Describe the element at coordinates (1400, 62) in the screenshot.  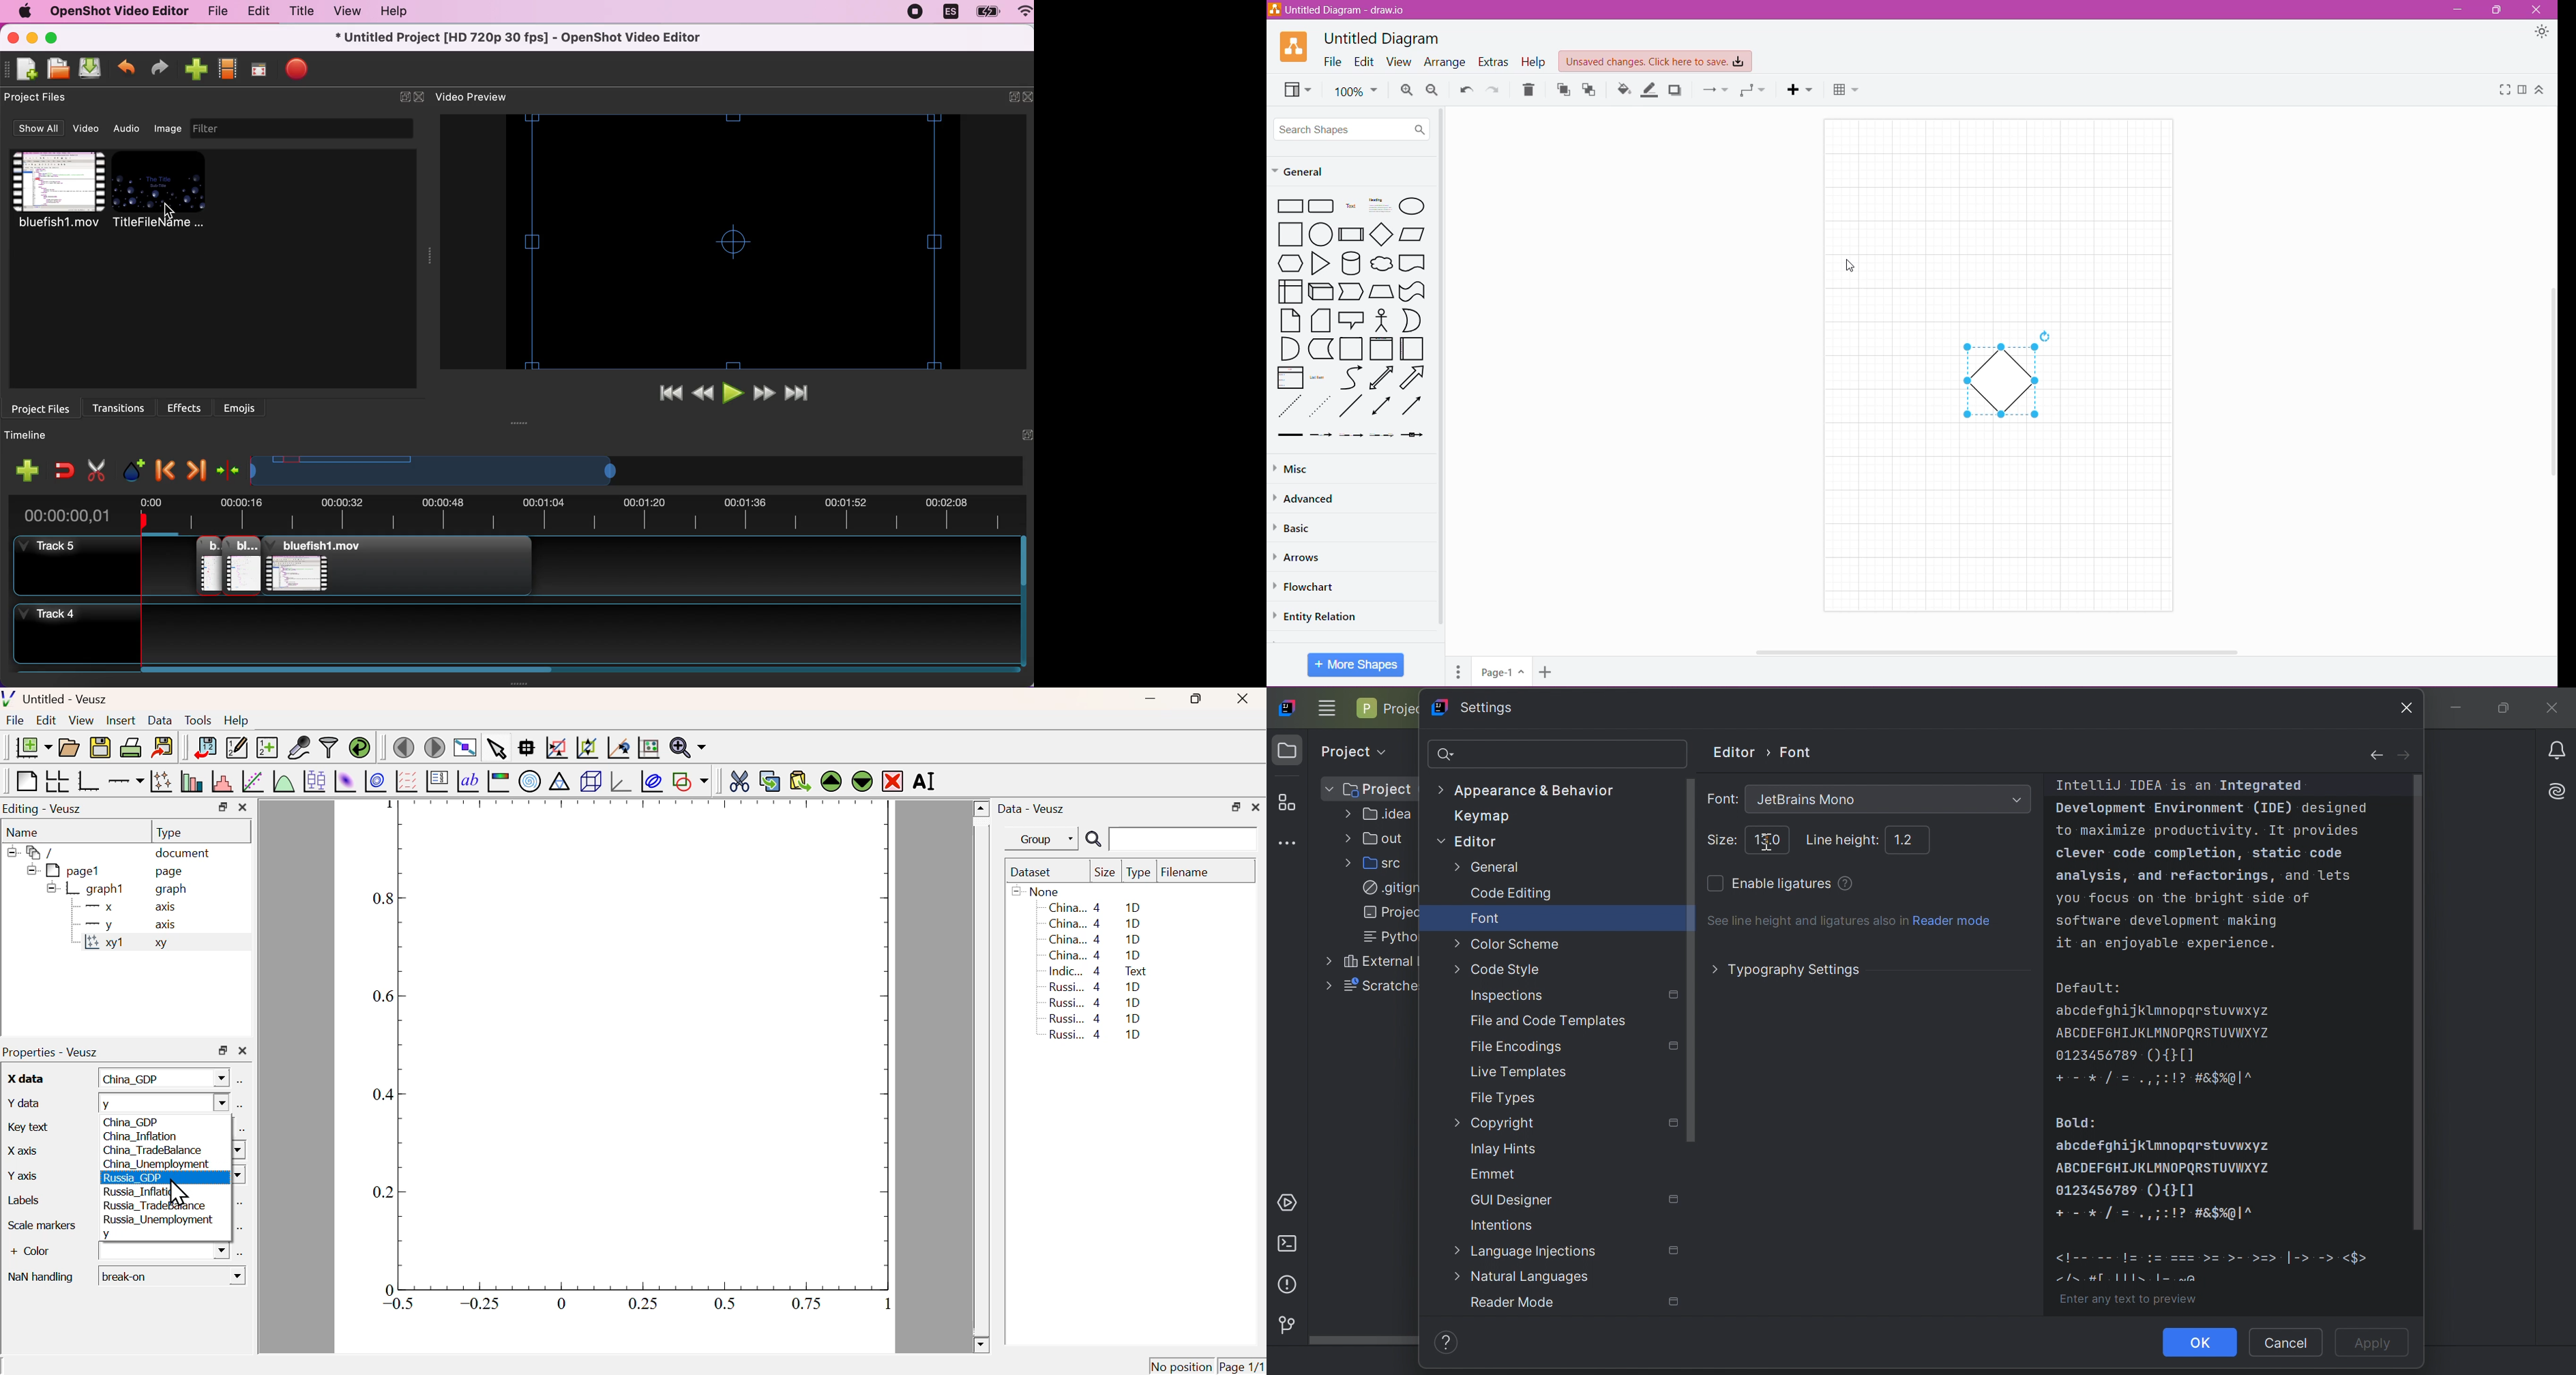
I see `View` at that location.